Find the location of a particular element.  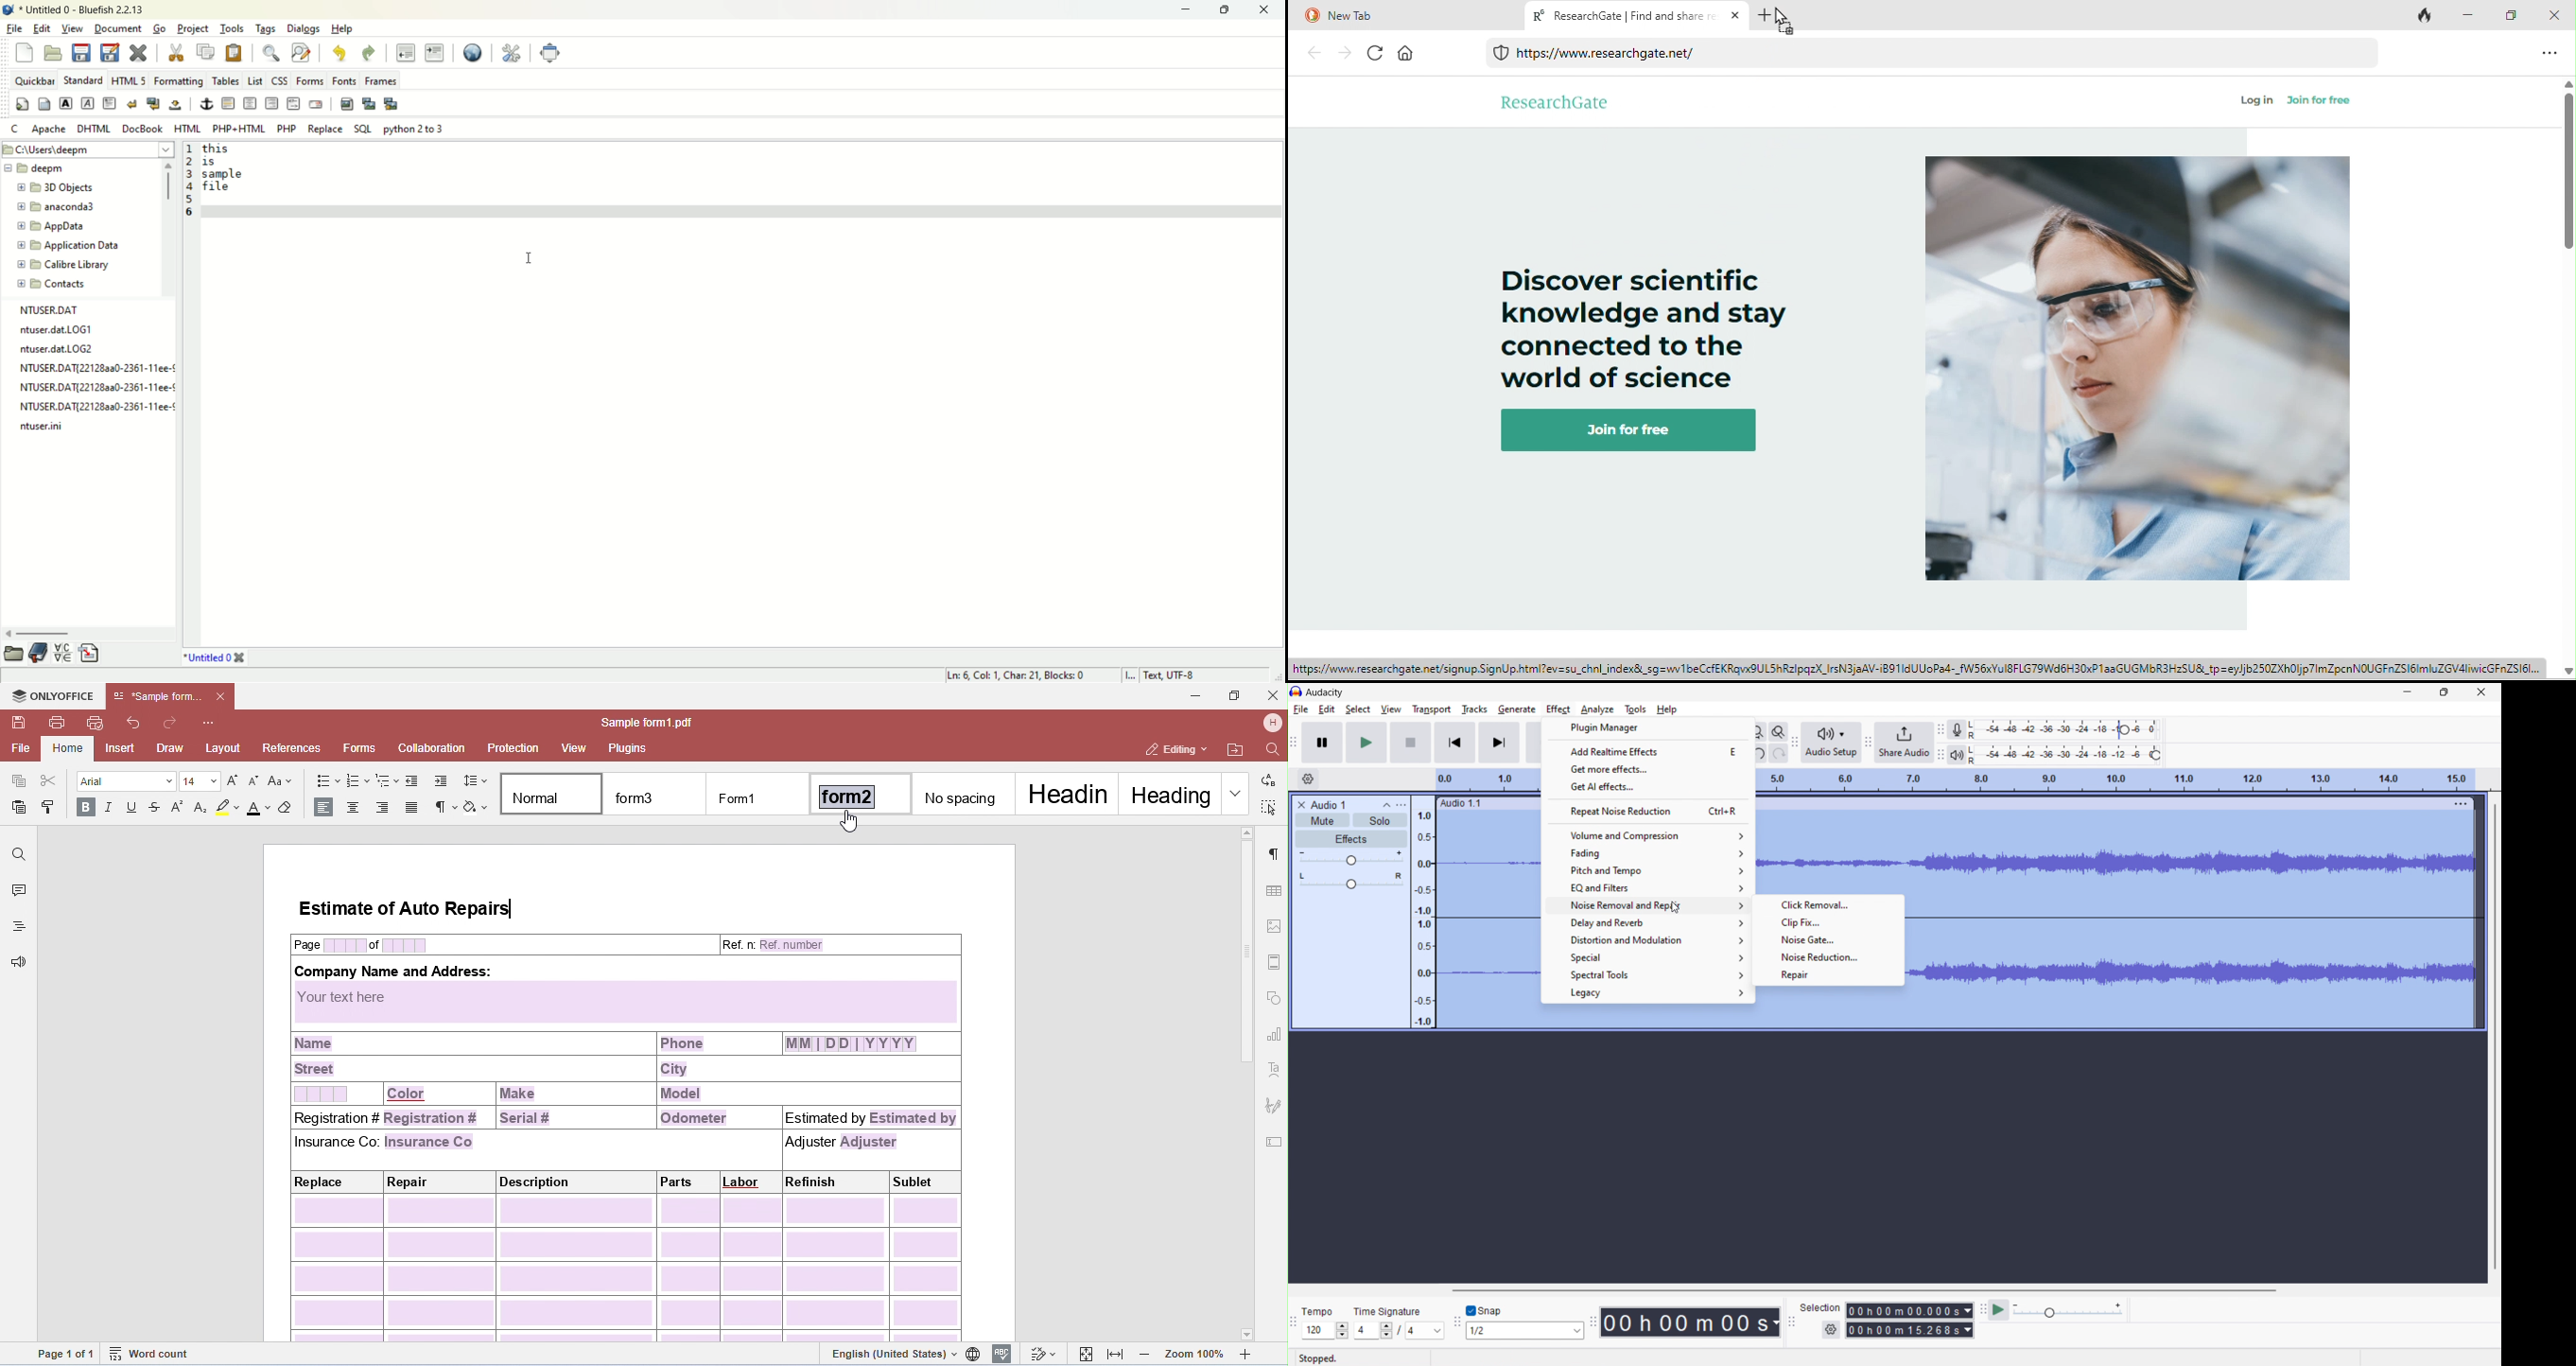

app is located at coordinates (56, 228).